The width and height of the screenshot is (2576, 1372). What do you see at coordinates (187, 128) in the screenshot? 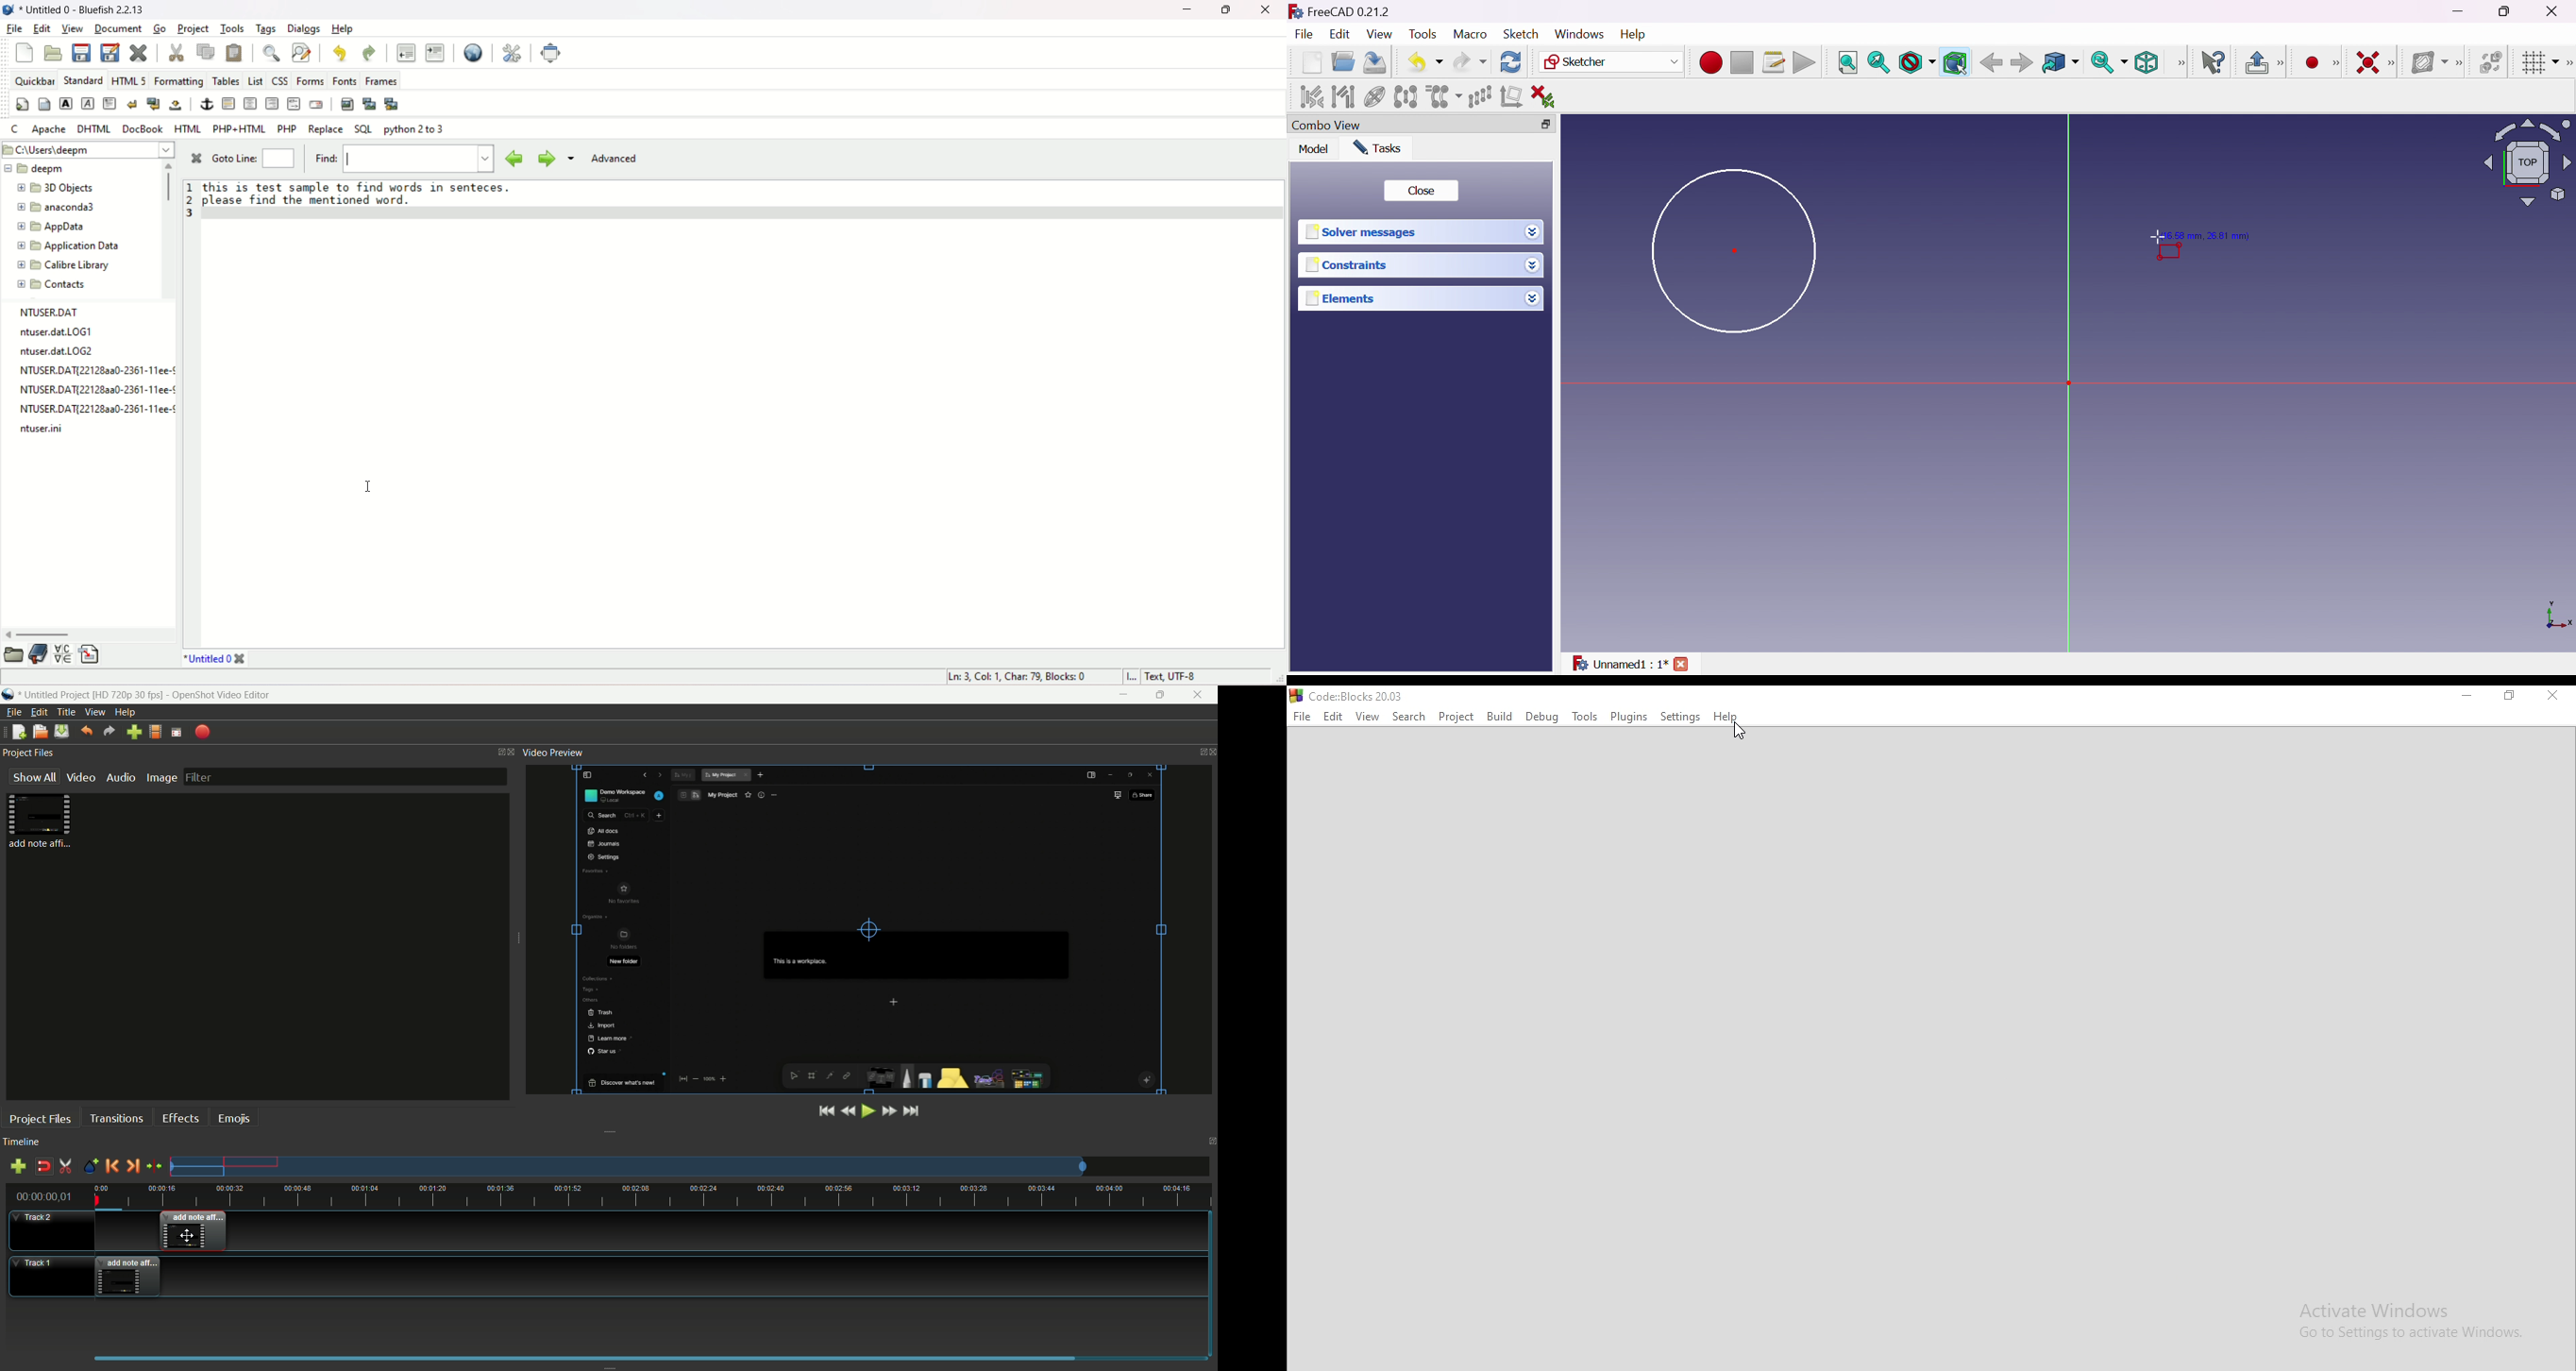
I see `HTML` at bounding box center [187, 128].